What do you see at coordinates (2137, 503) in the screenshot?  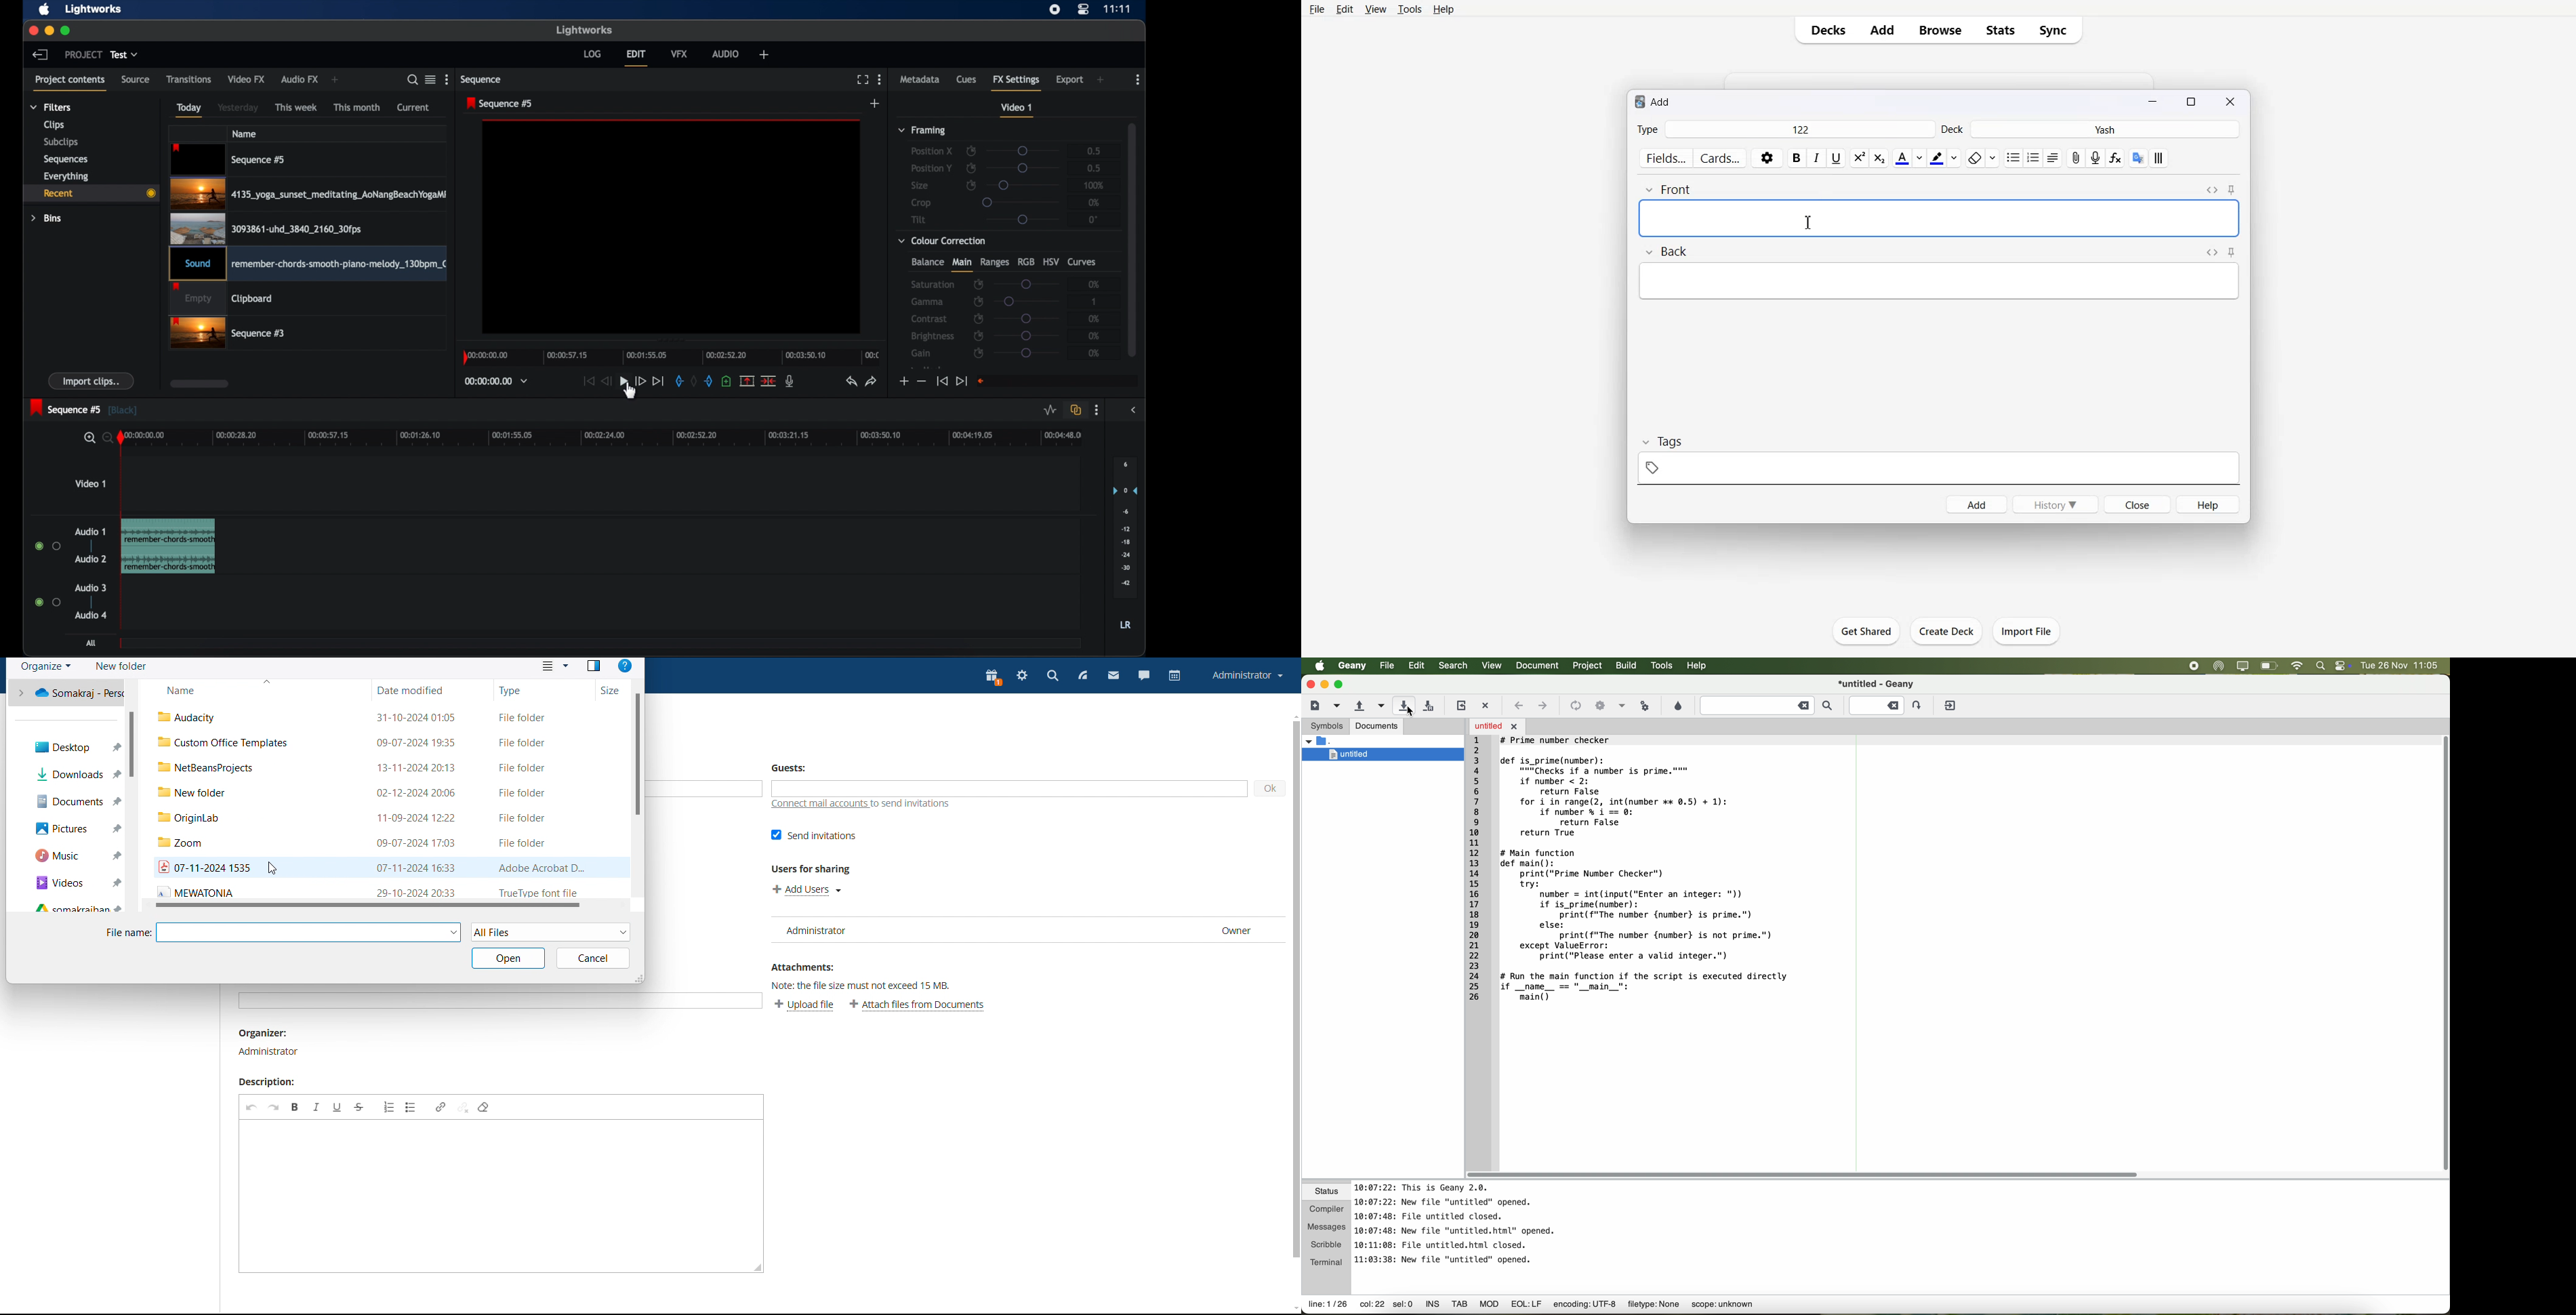 I see `Close` at bounding box center [2137, 503].